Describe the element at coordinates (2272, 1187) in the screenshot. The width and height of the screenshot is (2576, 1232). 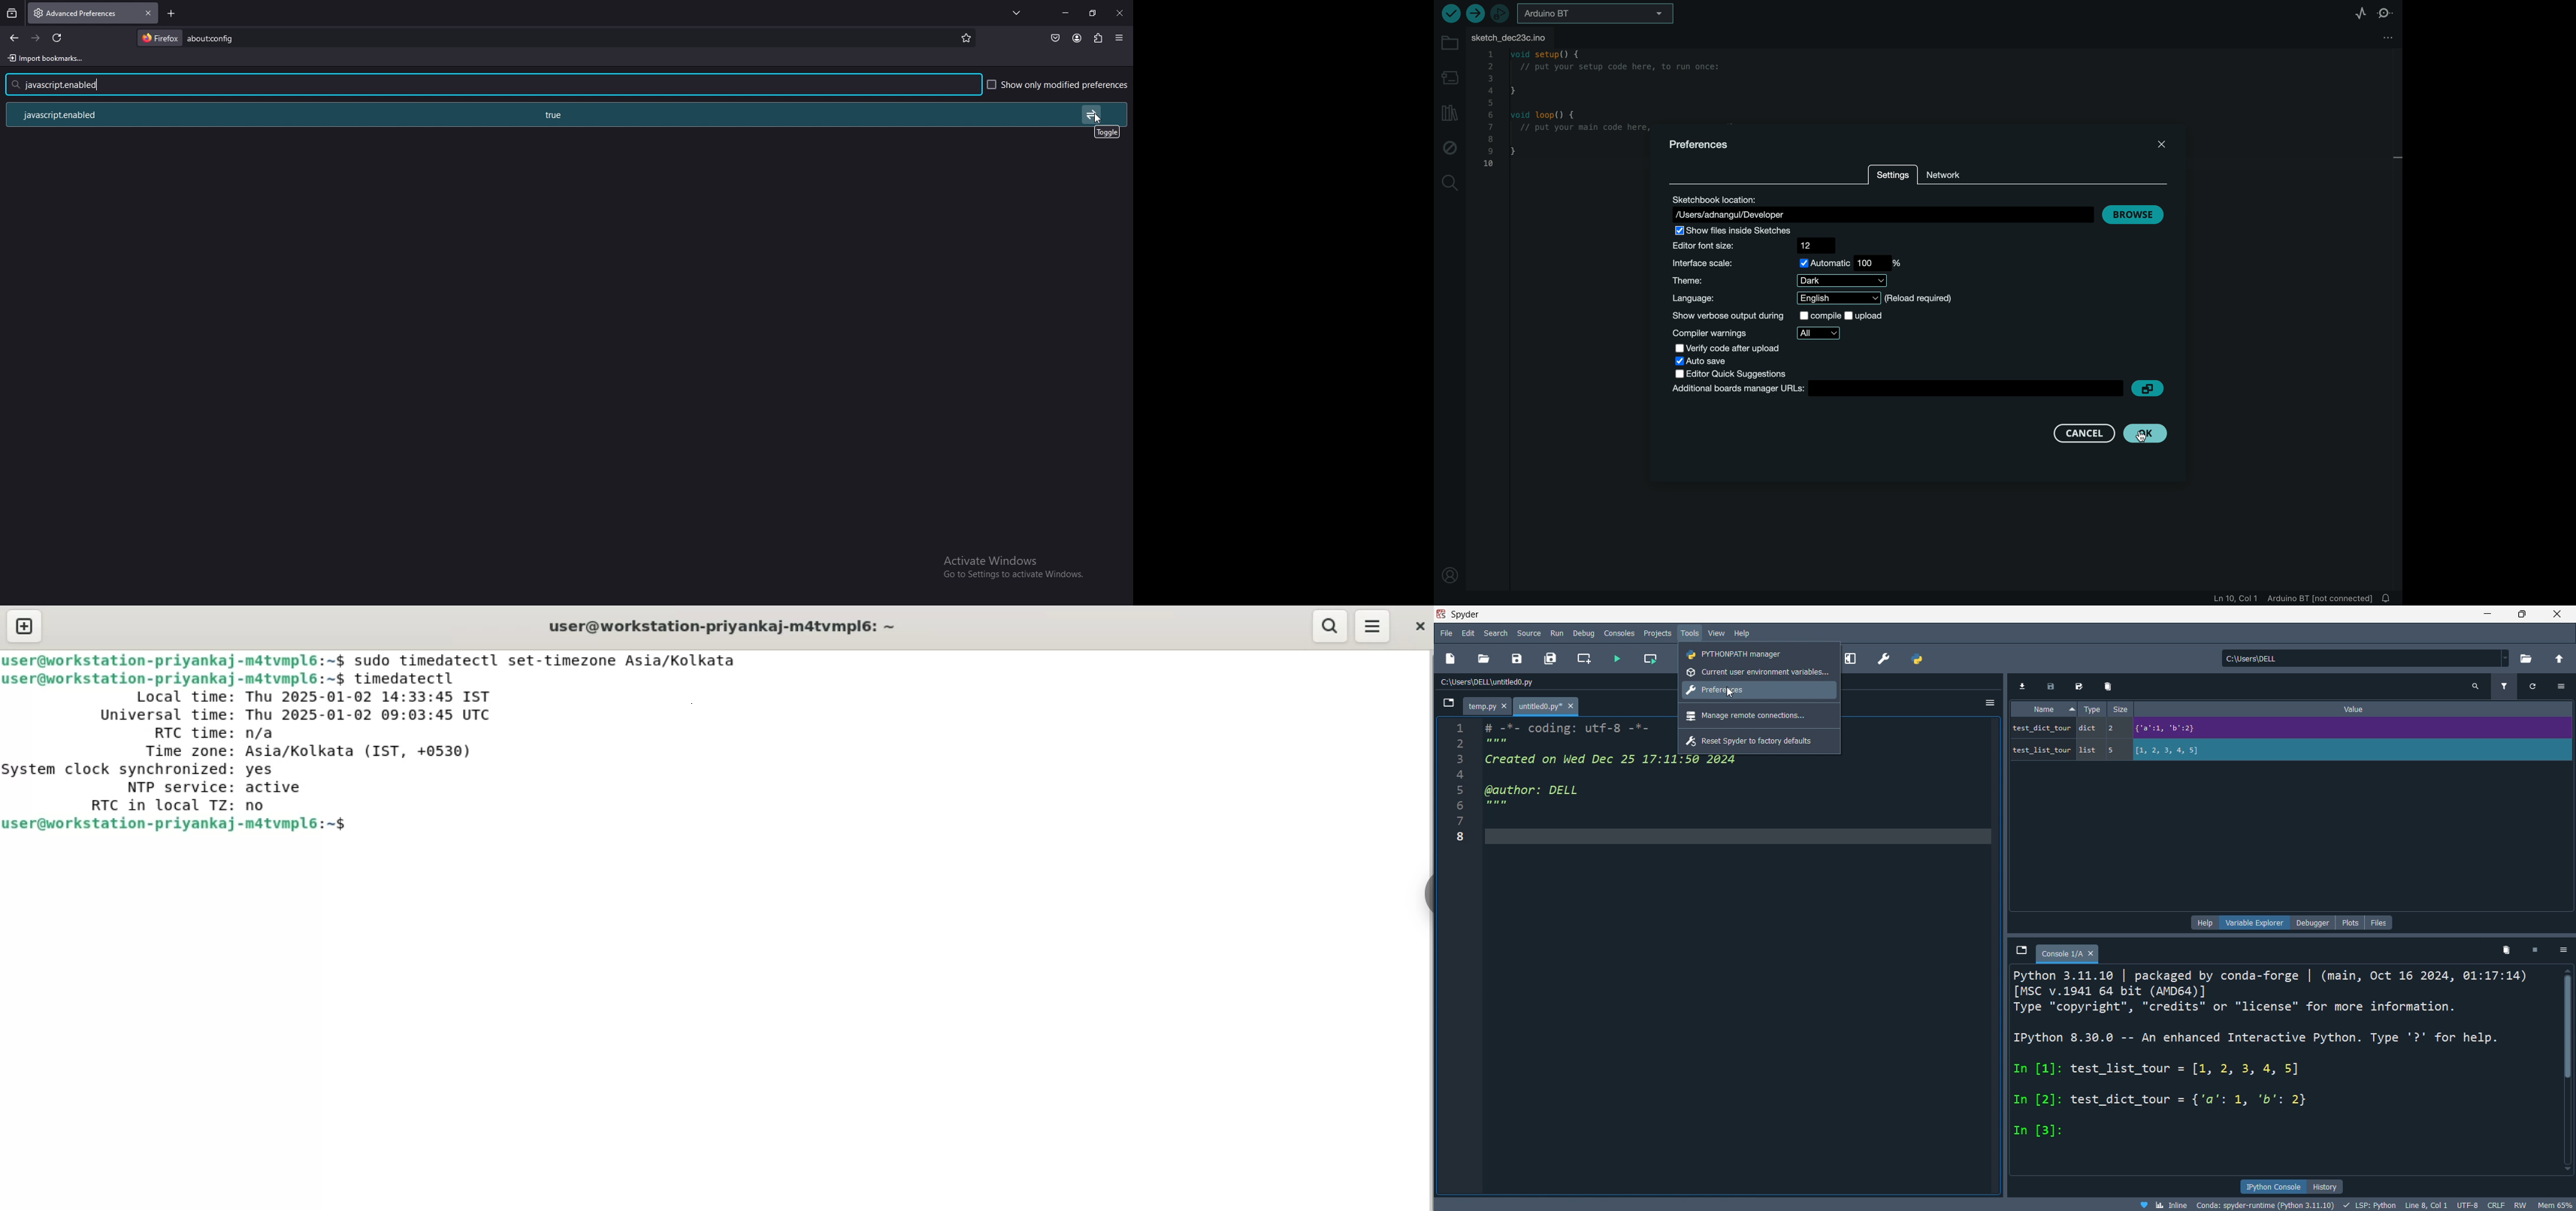
I see `ipython console` at that location.